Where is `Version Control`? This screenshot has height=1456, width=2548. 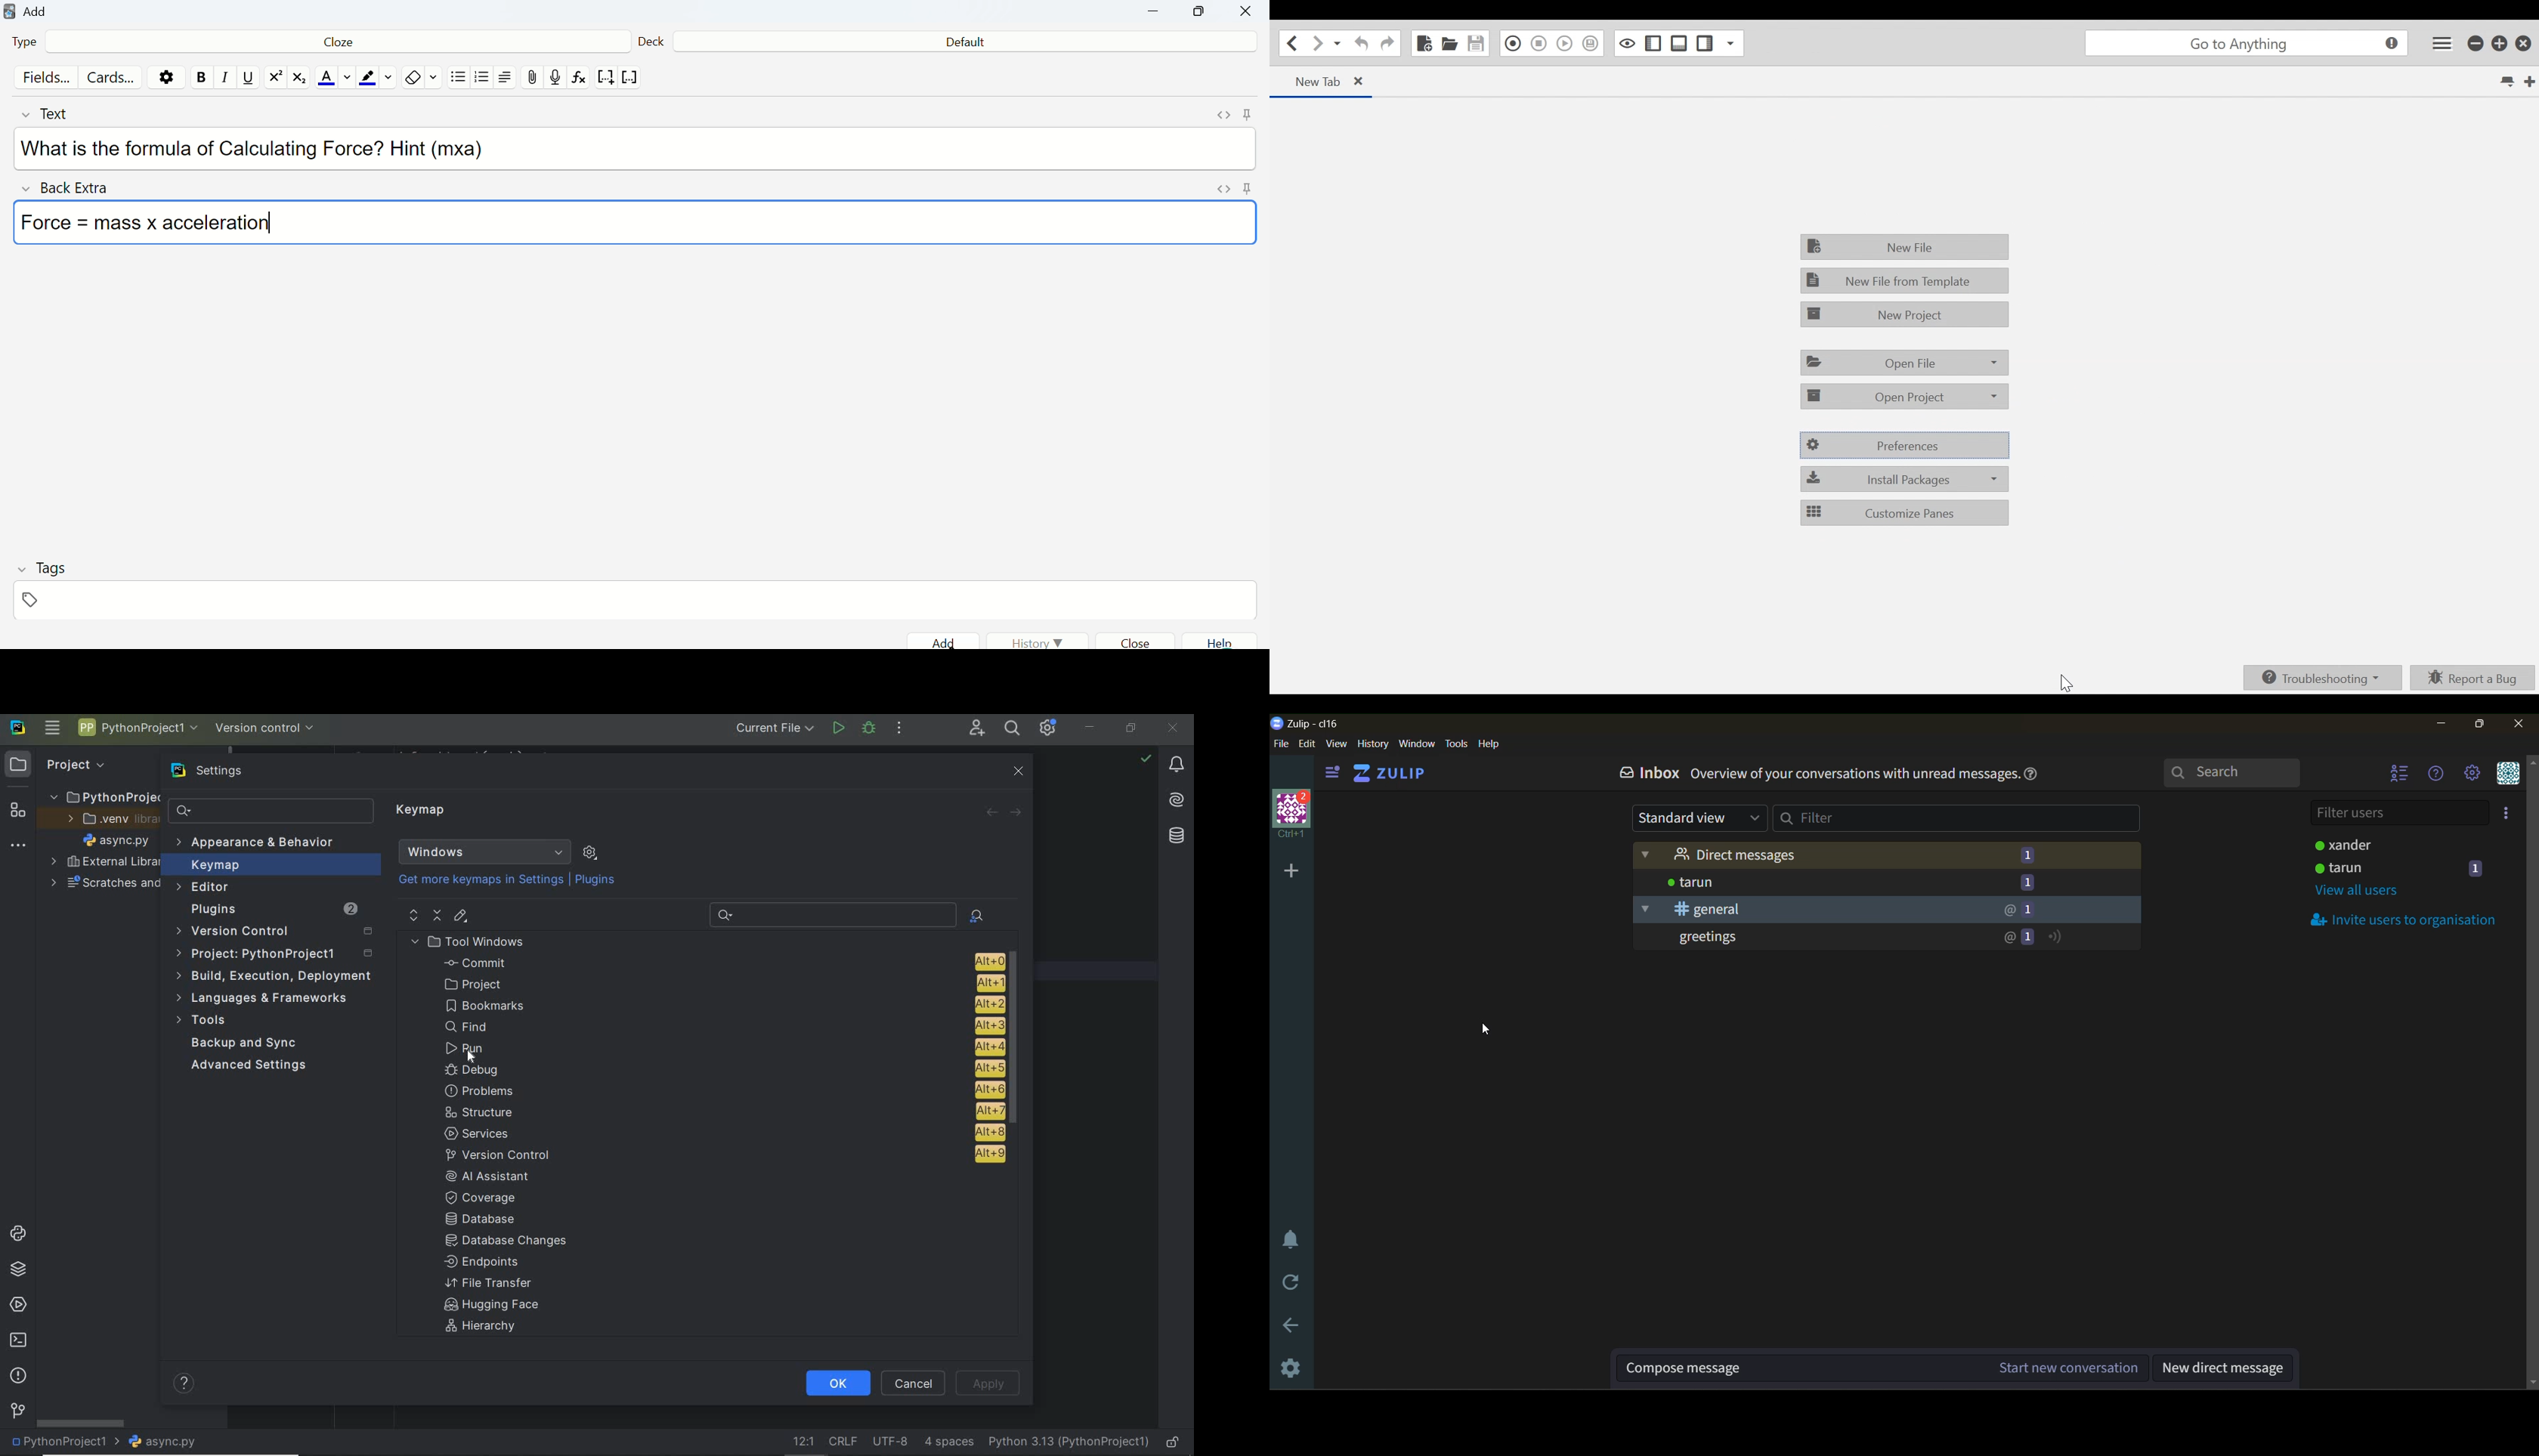
Version Control is located at coordinates (274, 932).